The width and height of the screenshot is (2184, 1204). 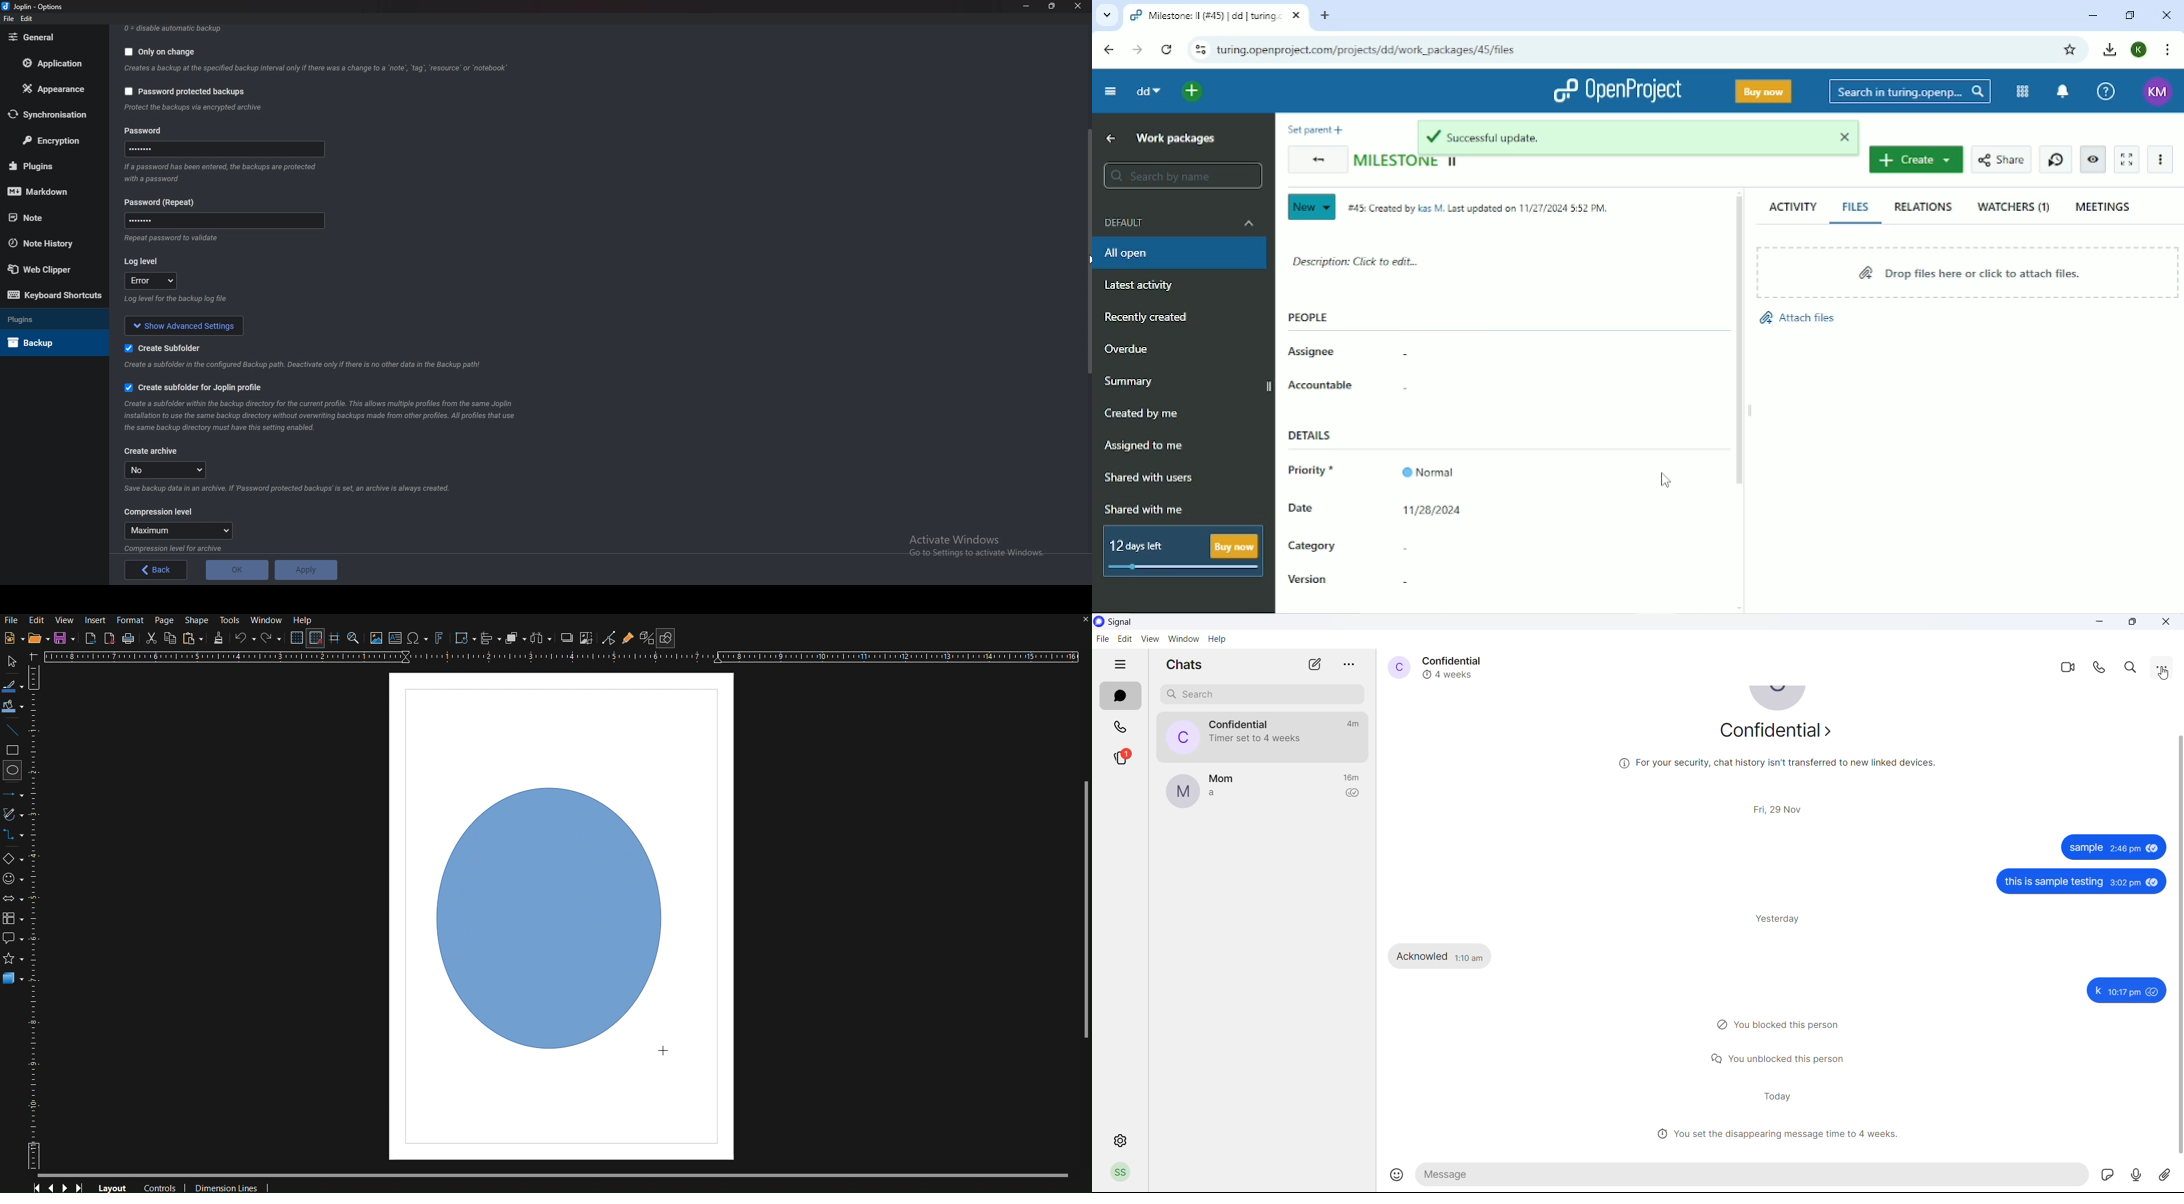 I want to click on info, so click(x=180, y=548).